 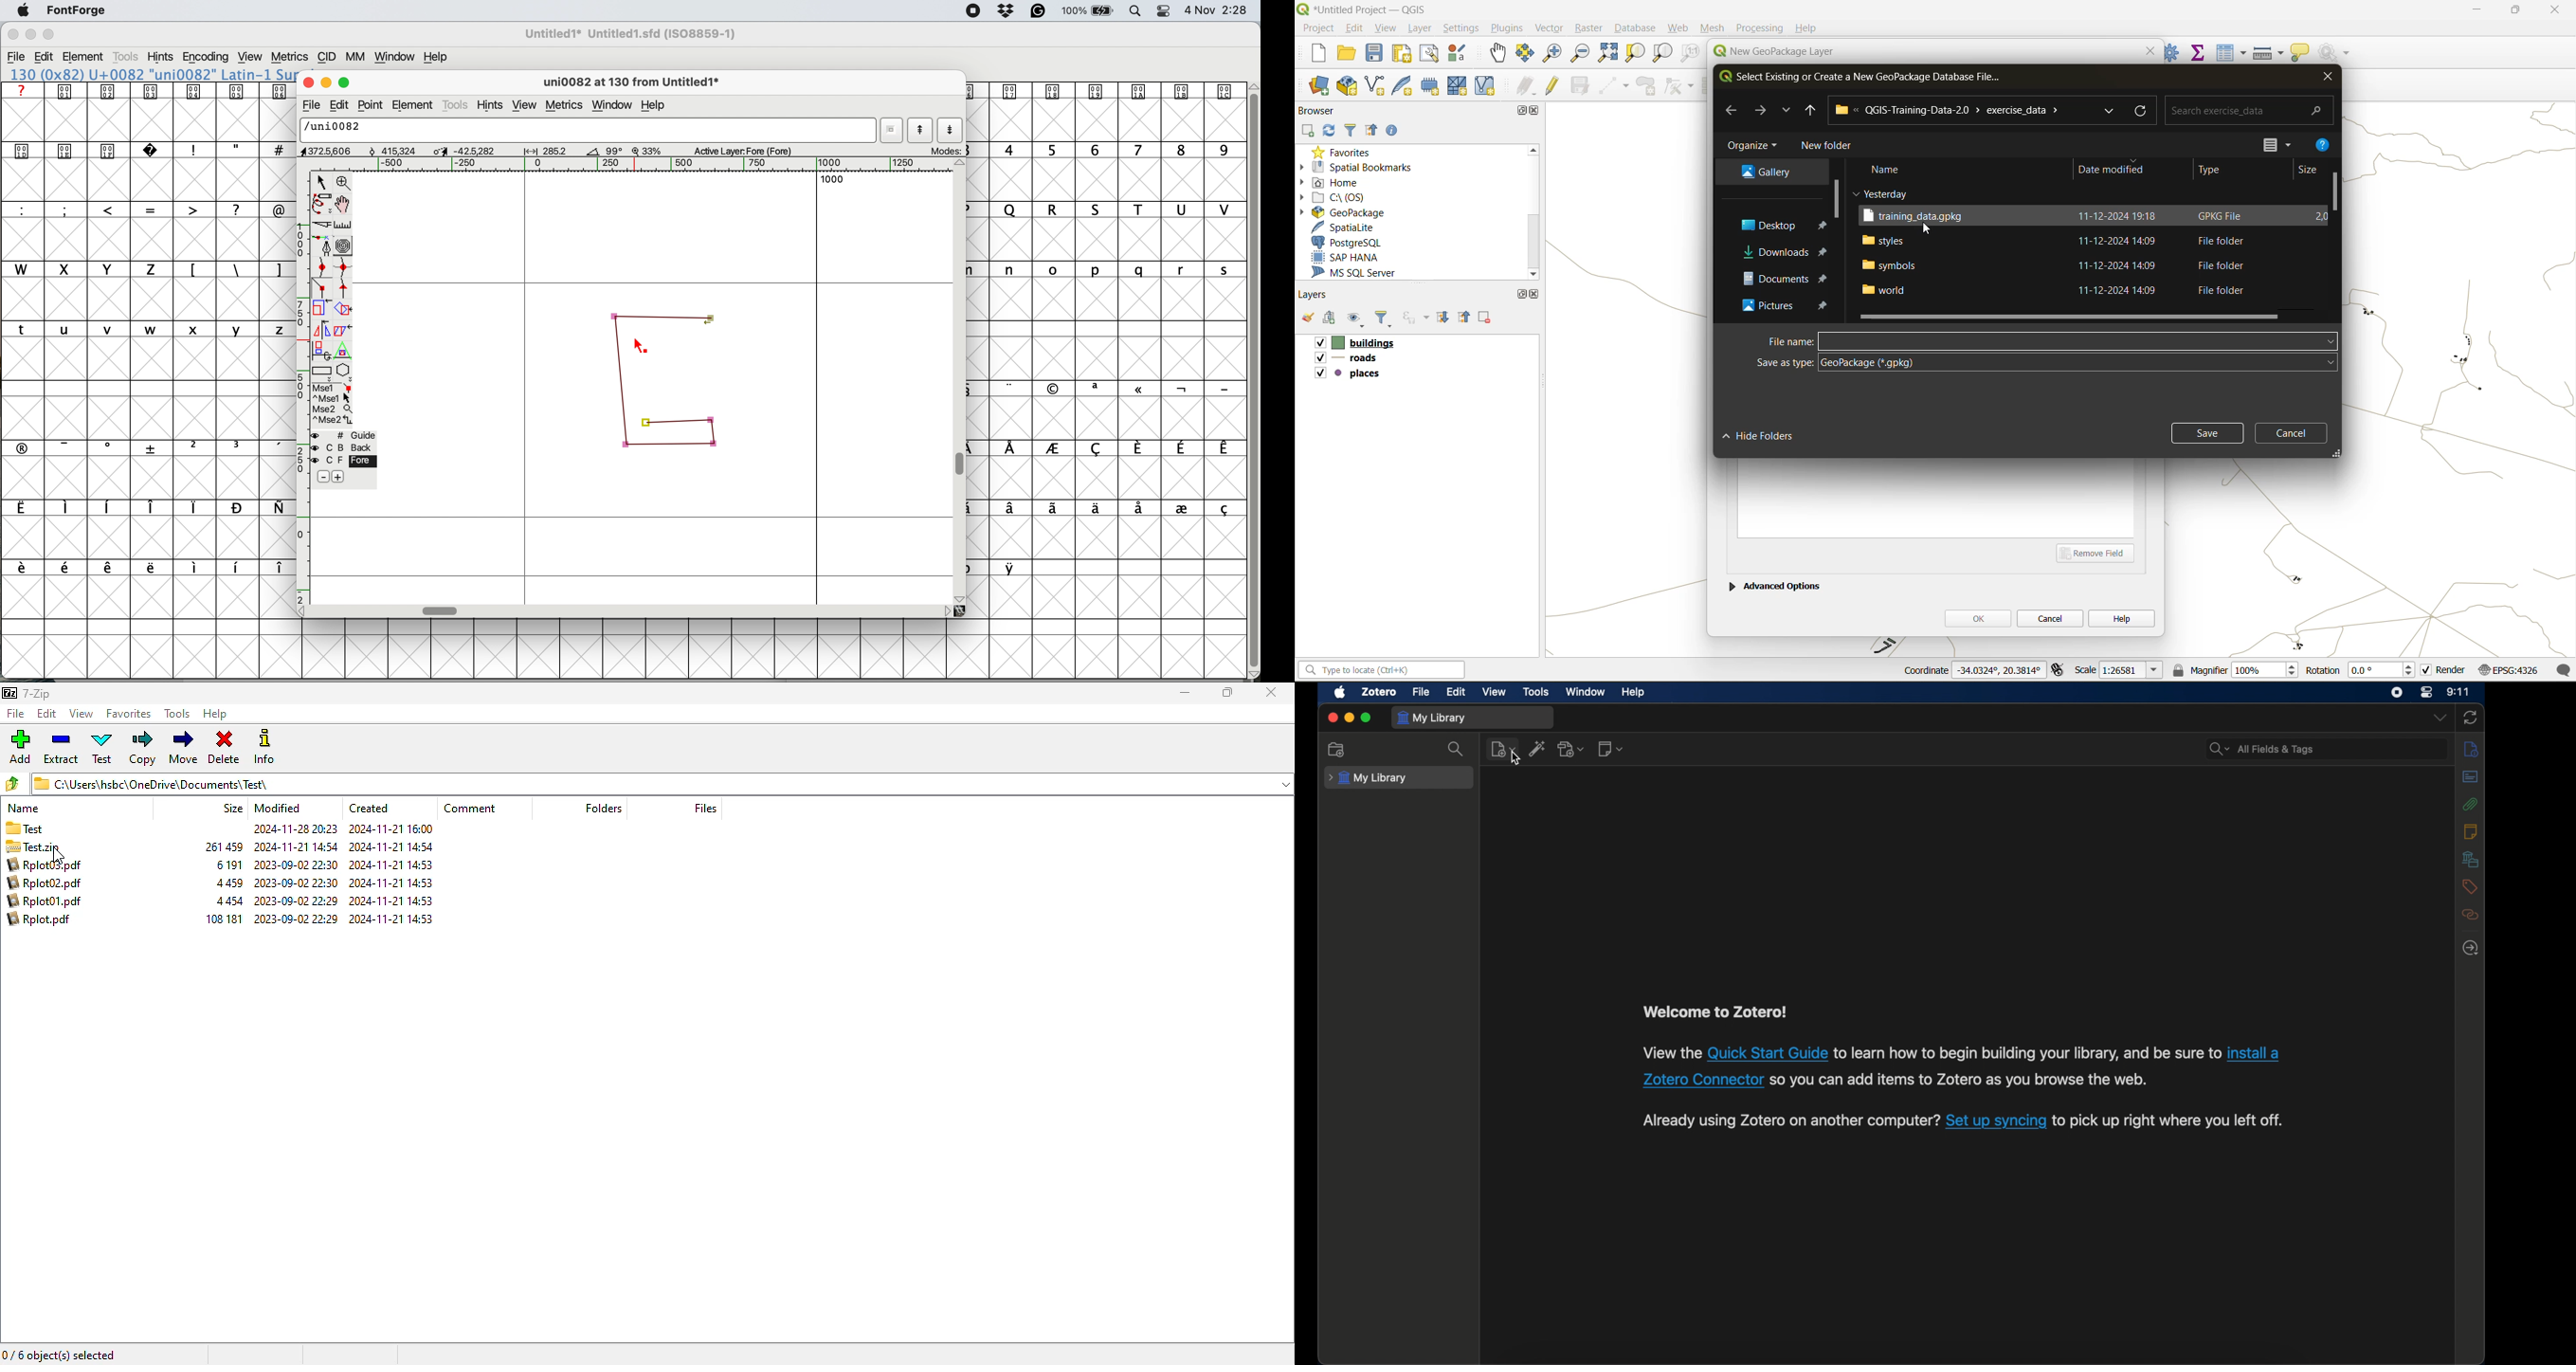 I want to click on scroll by hand, so click(x=345, y=204).